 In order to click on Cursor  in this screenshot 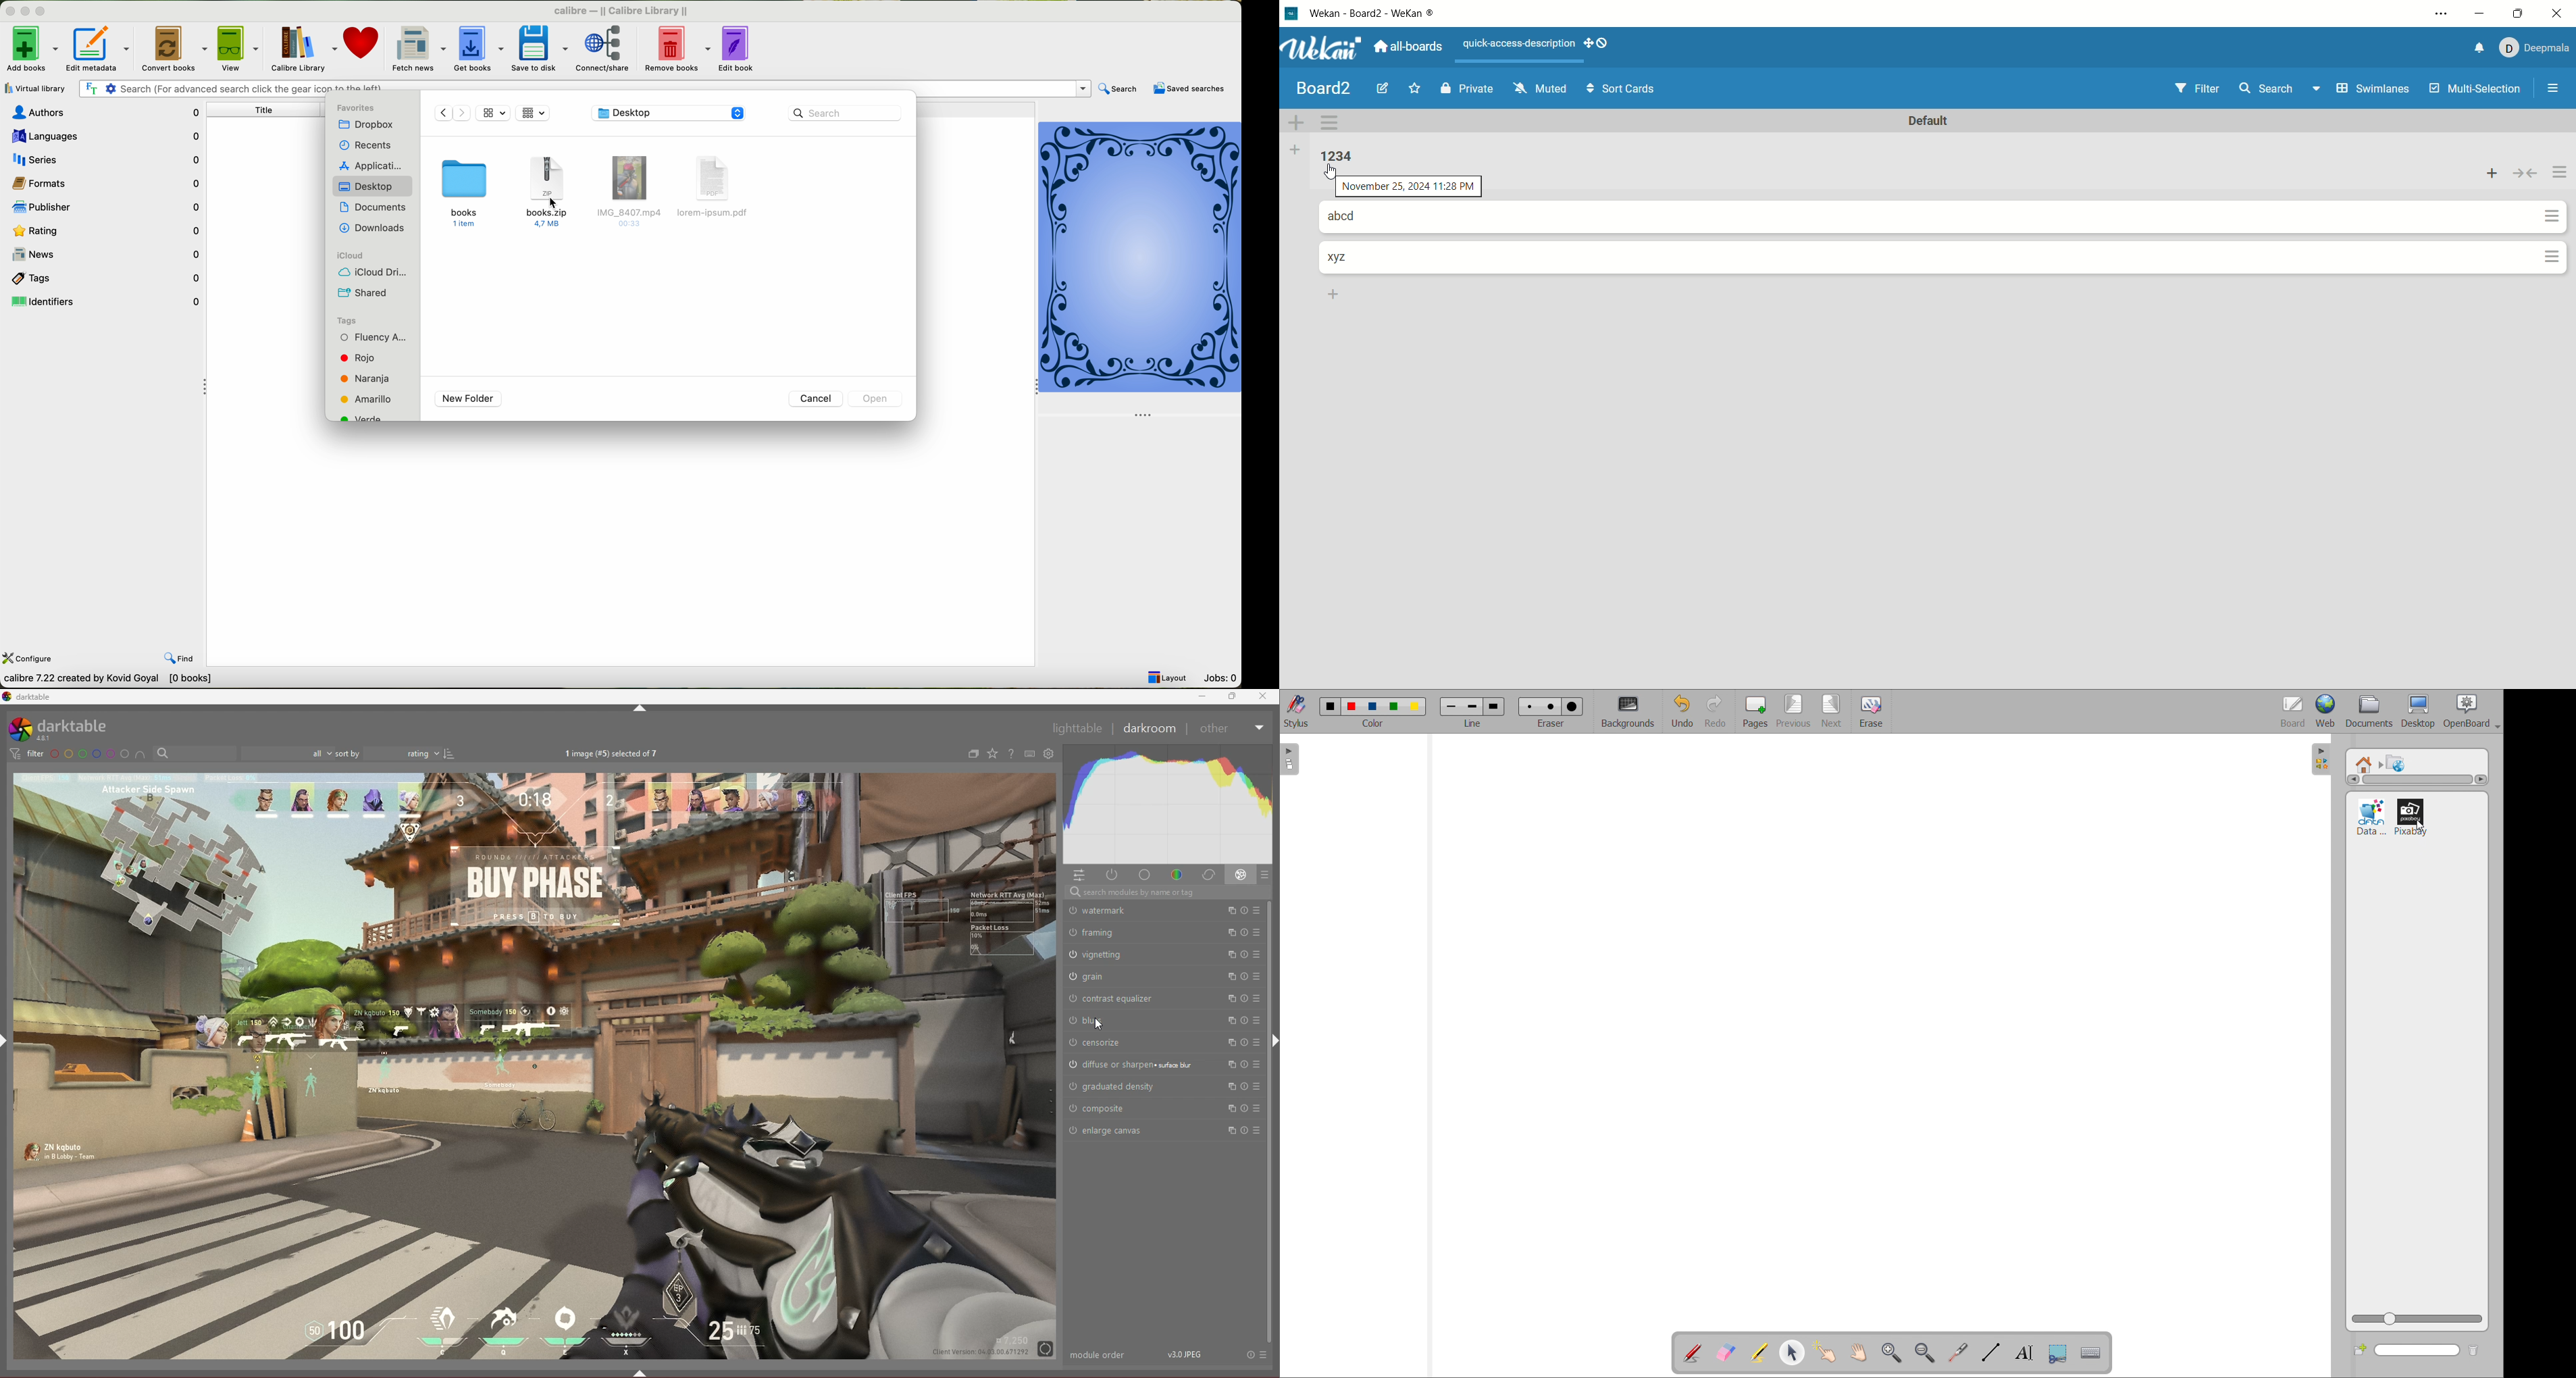, I will do `click(2423, 826)`.